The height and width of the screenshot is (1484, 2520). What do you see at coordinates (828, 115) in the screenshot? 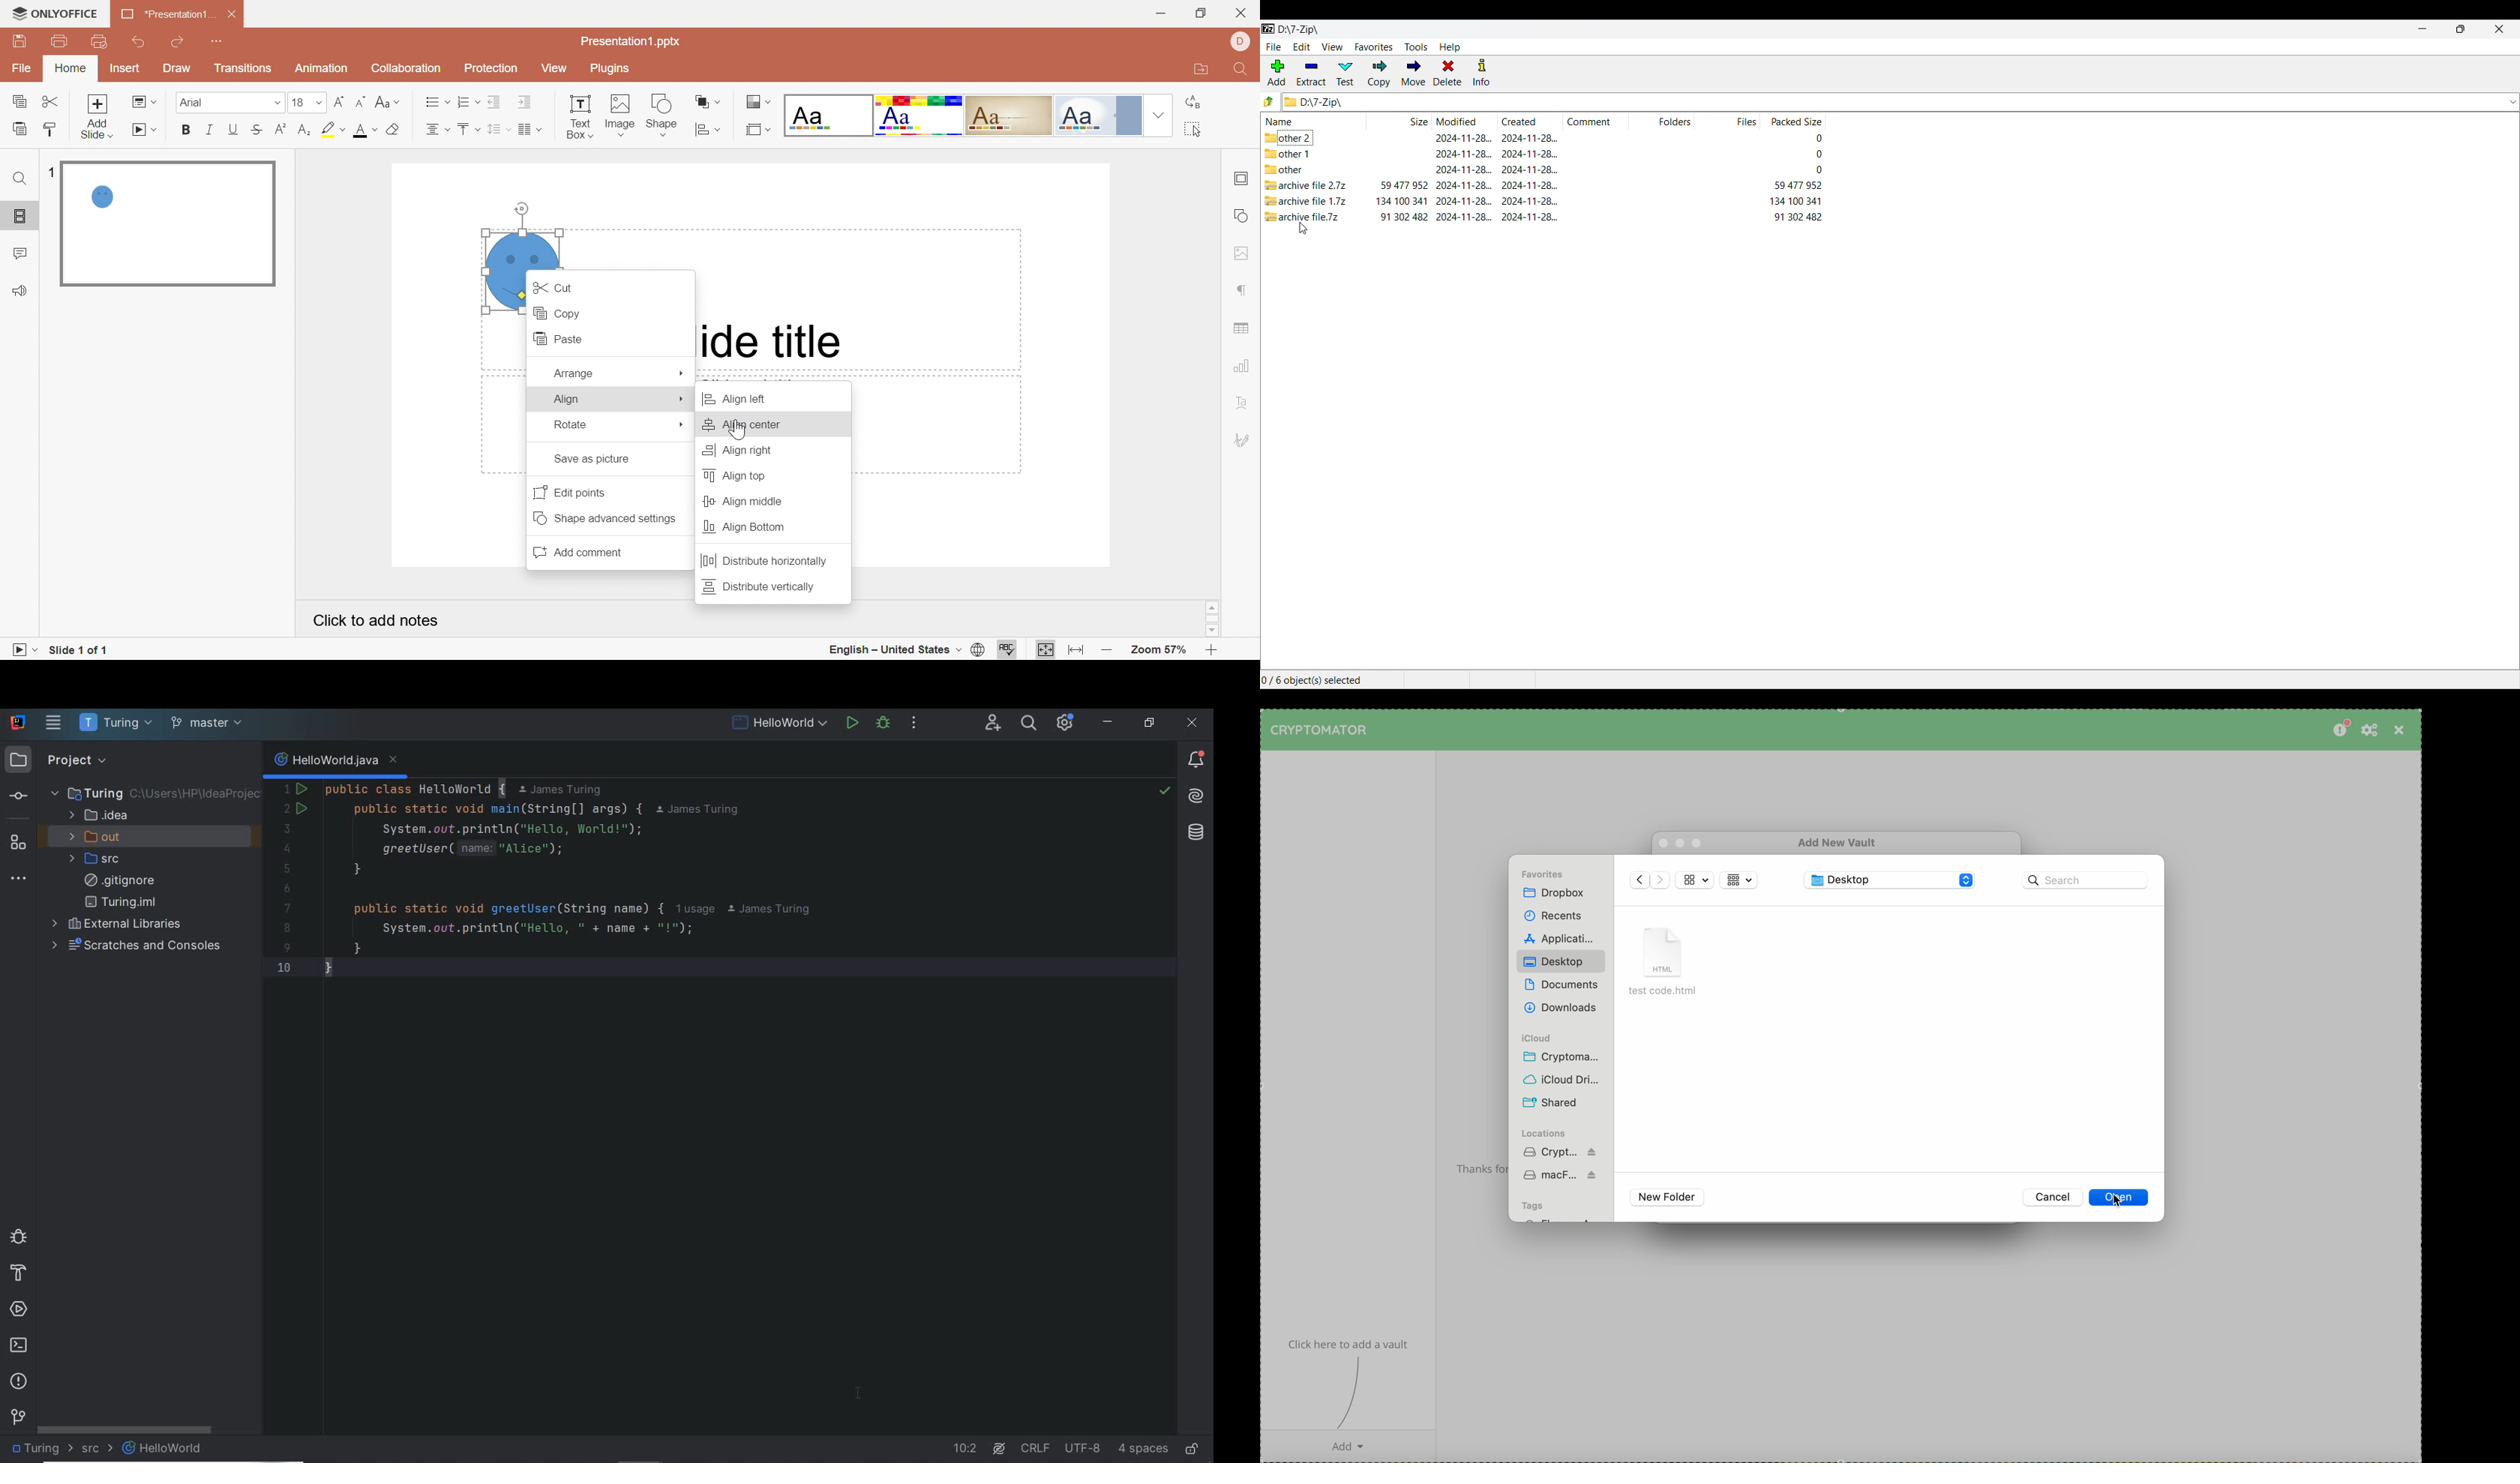
I see `Blank` at bounding box center [828, 115].